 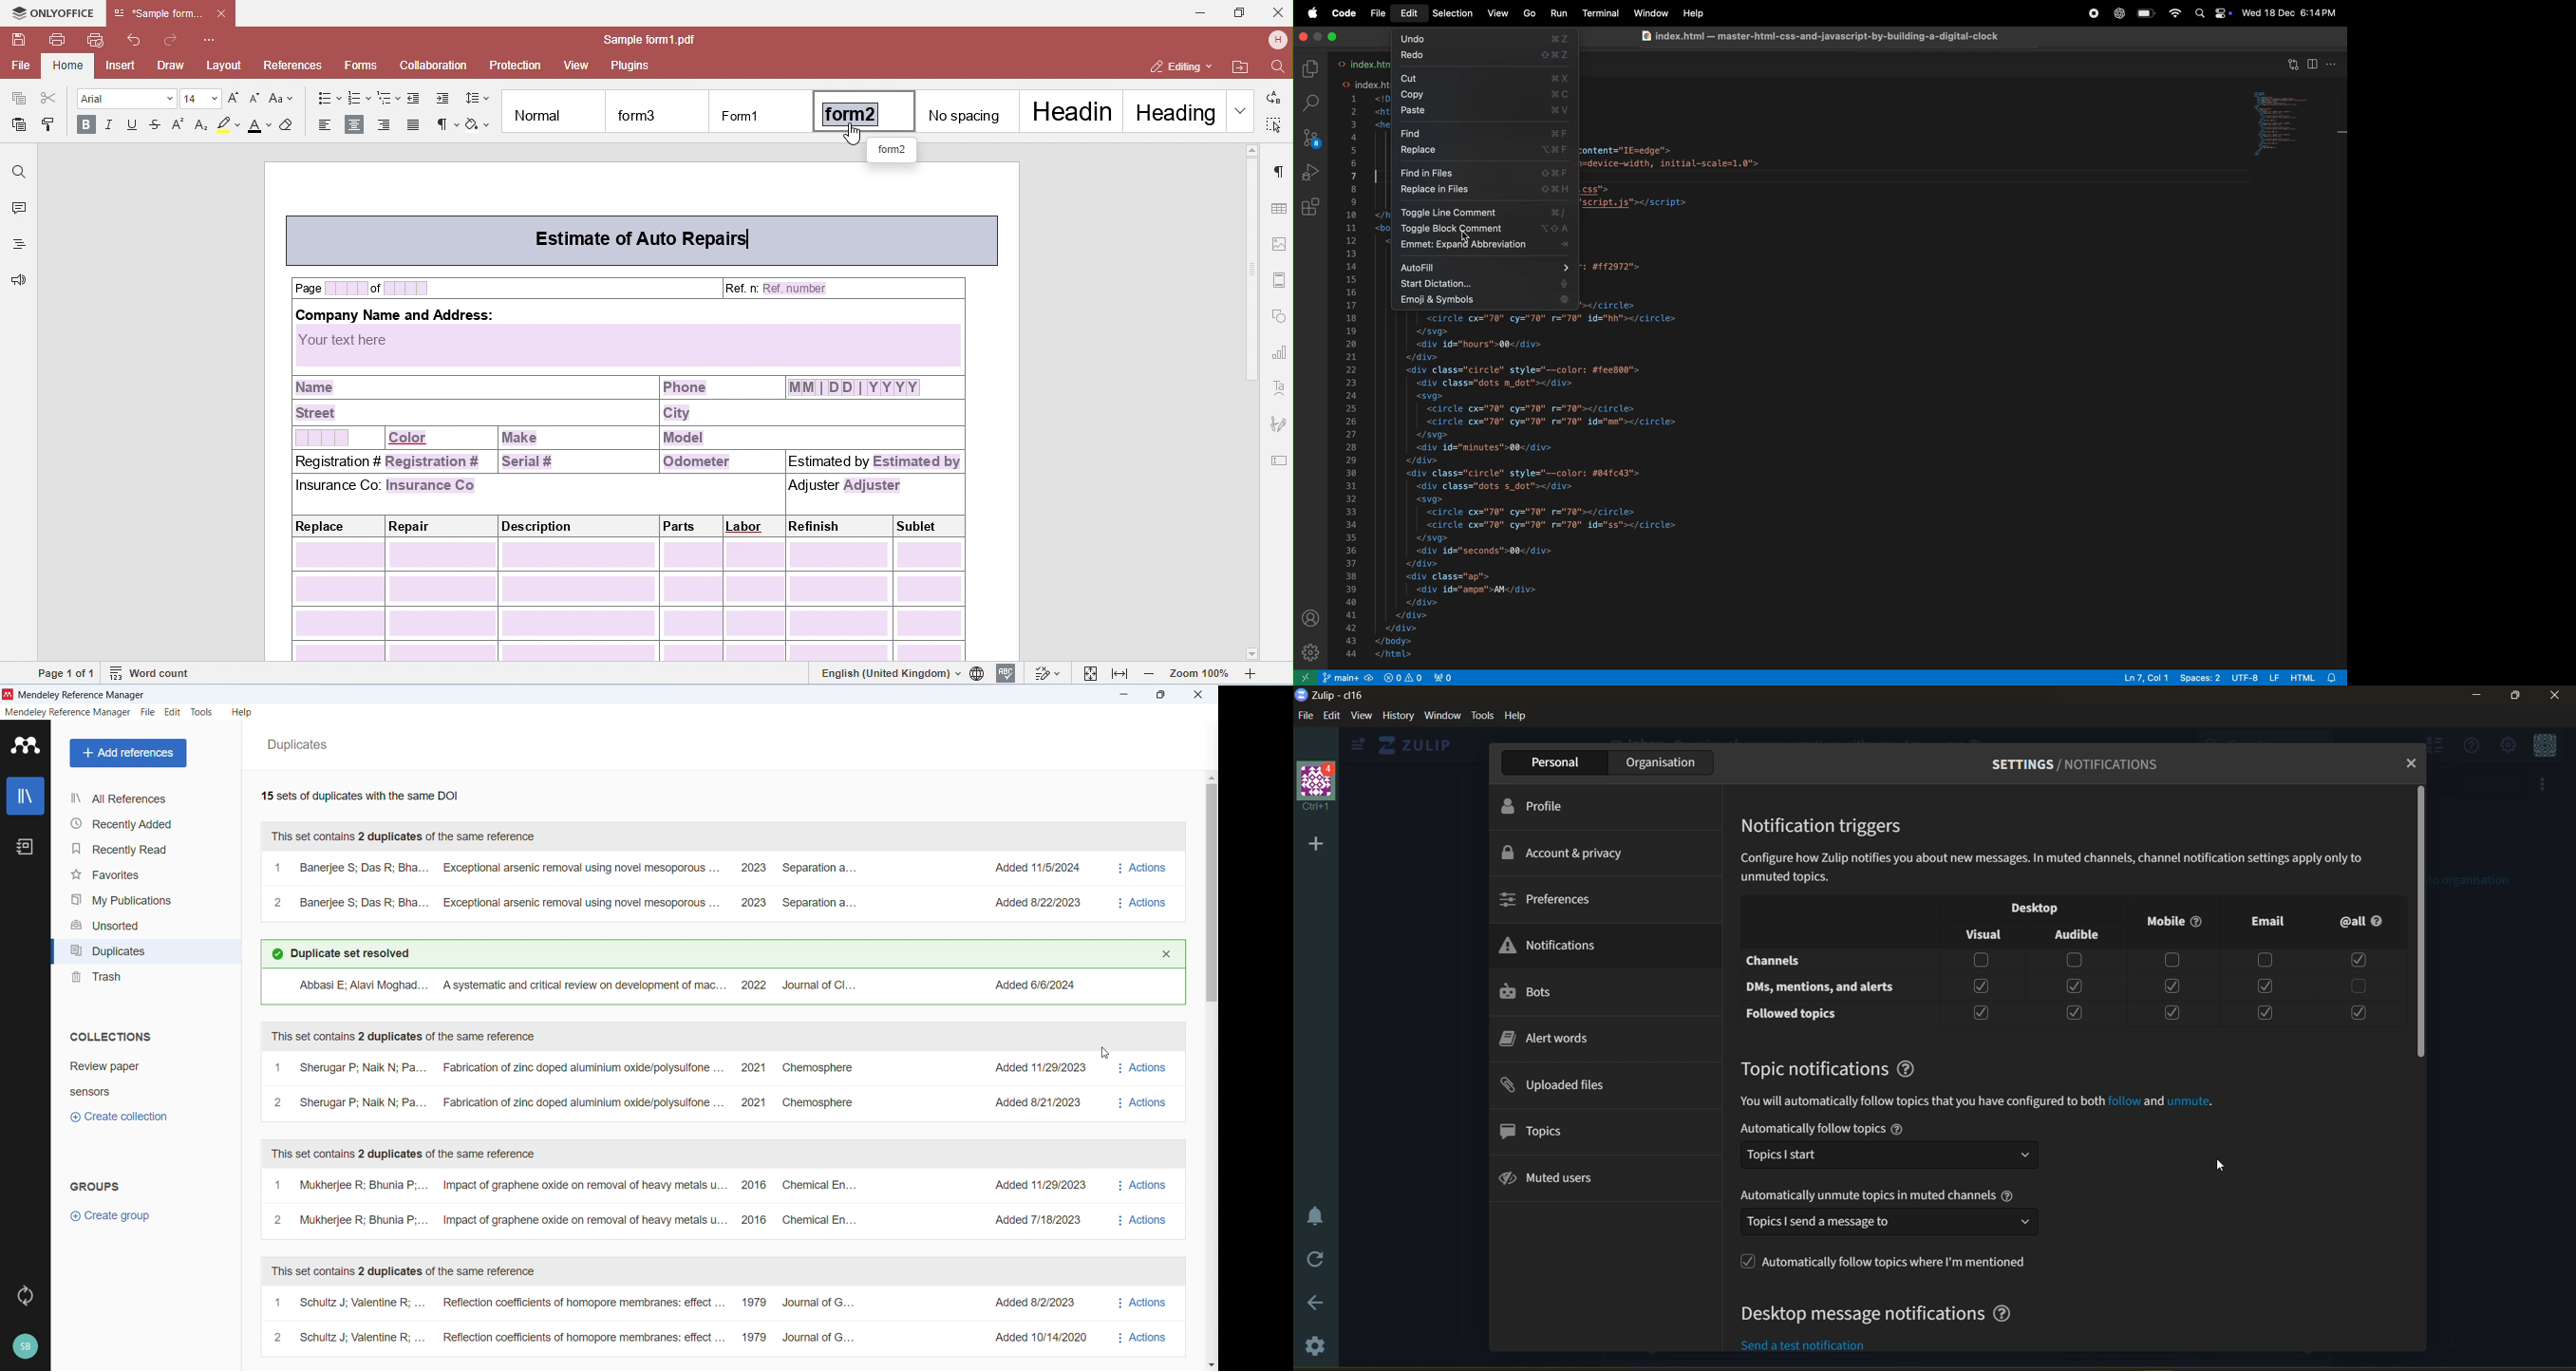 I want to click on Resolved reference , so click(x=722, y=986).